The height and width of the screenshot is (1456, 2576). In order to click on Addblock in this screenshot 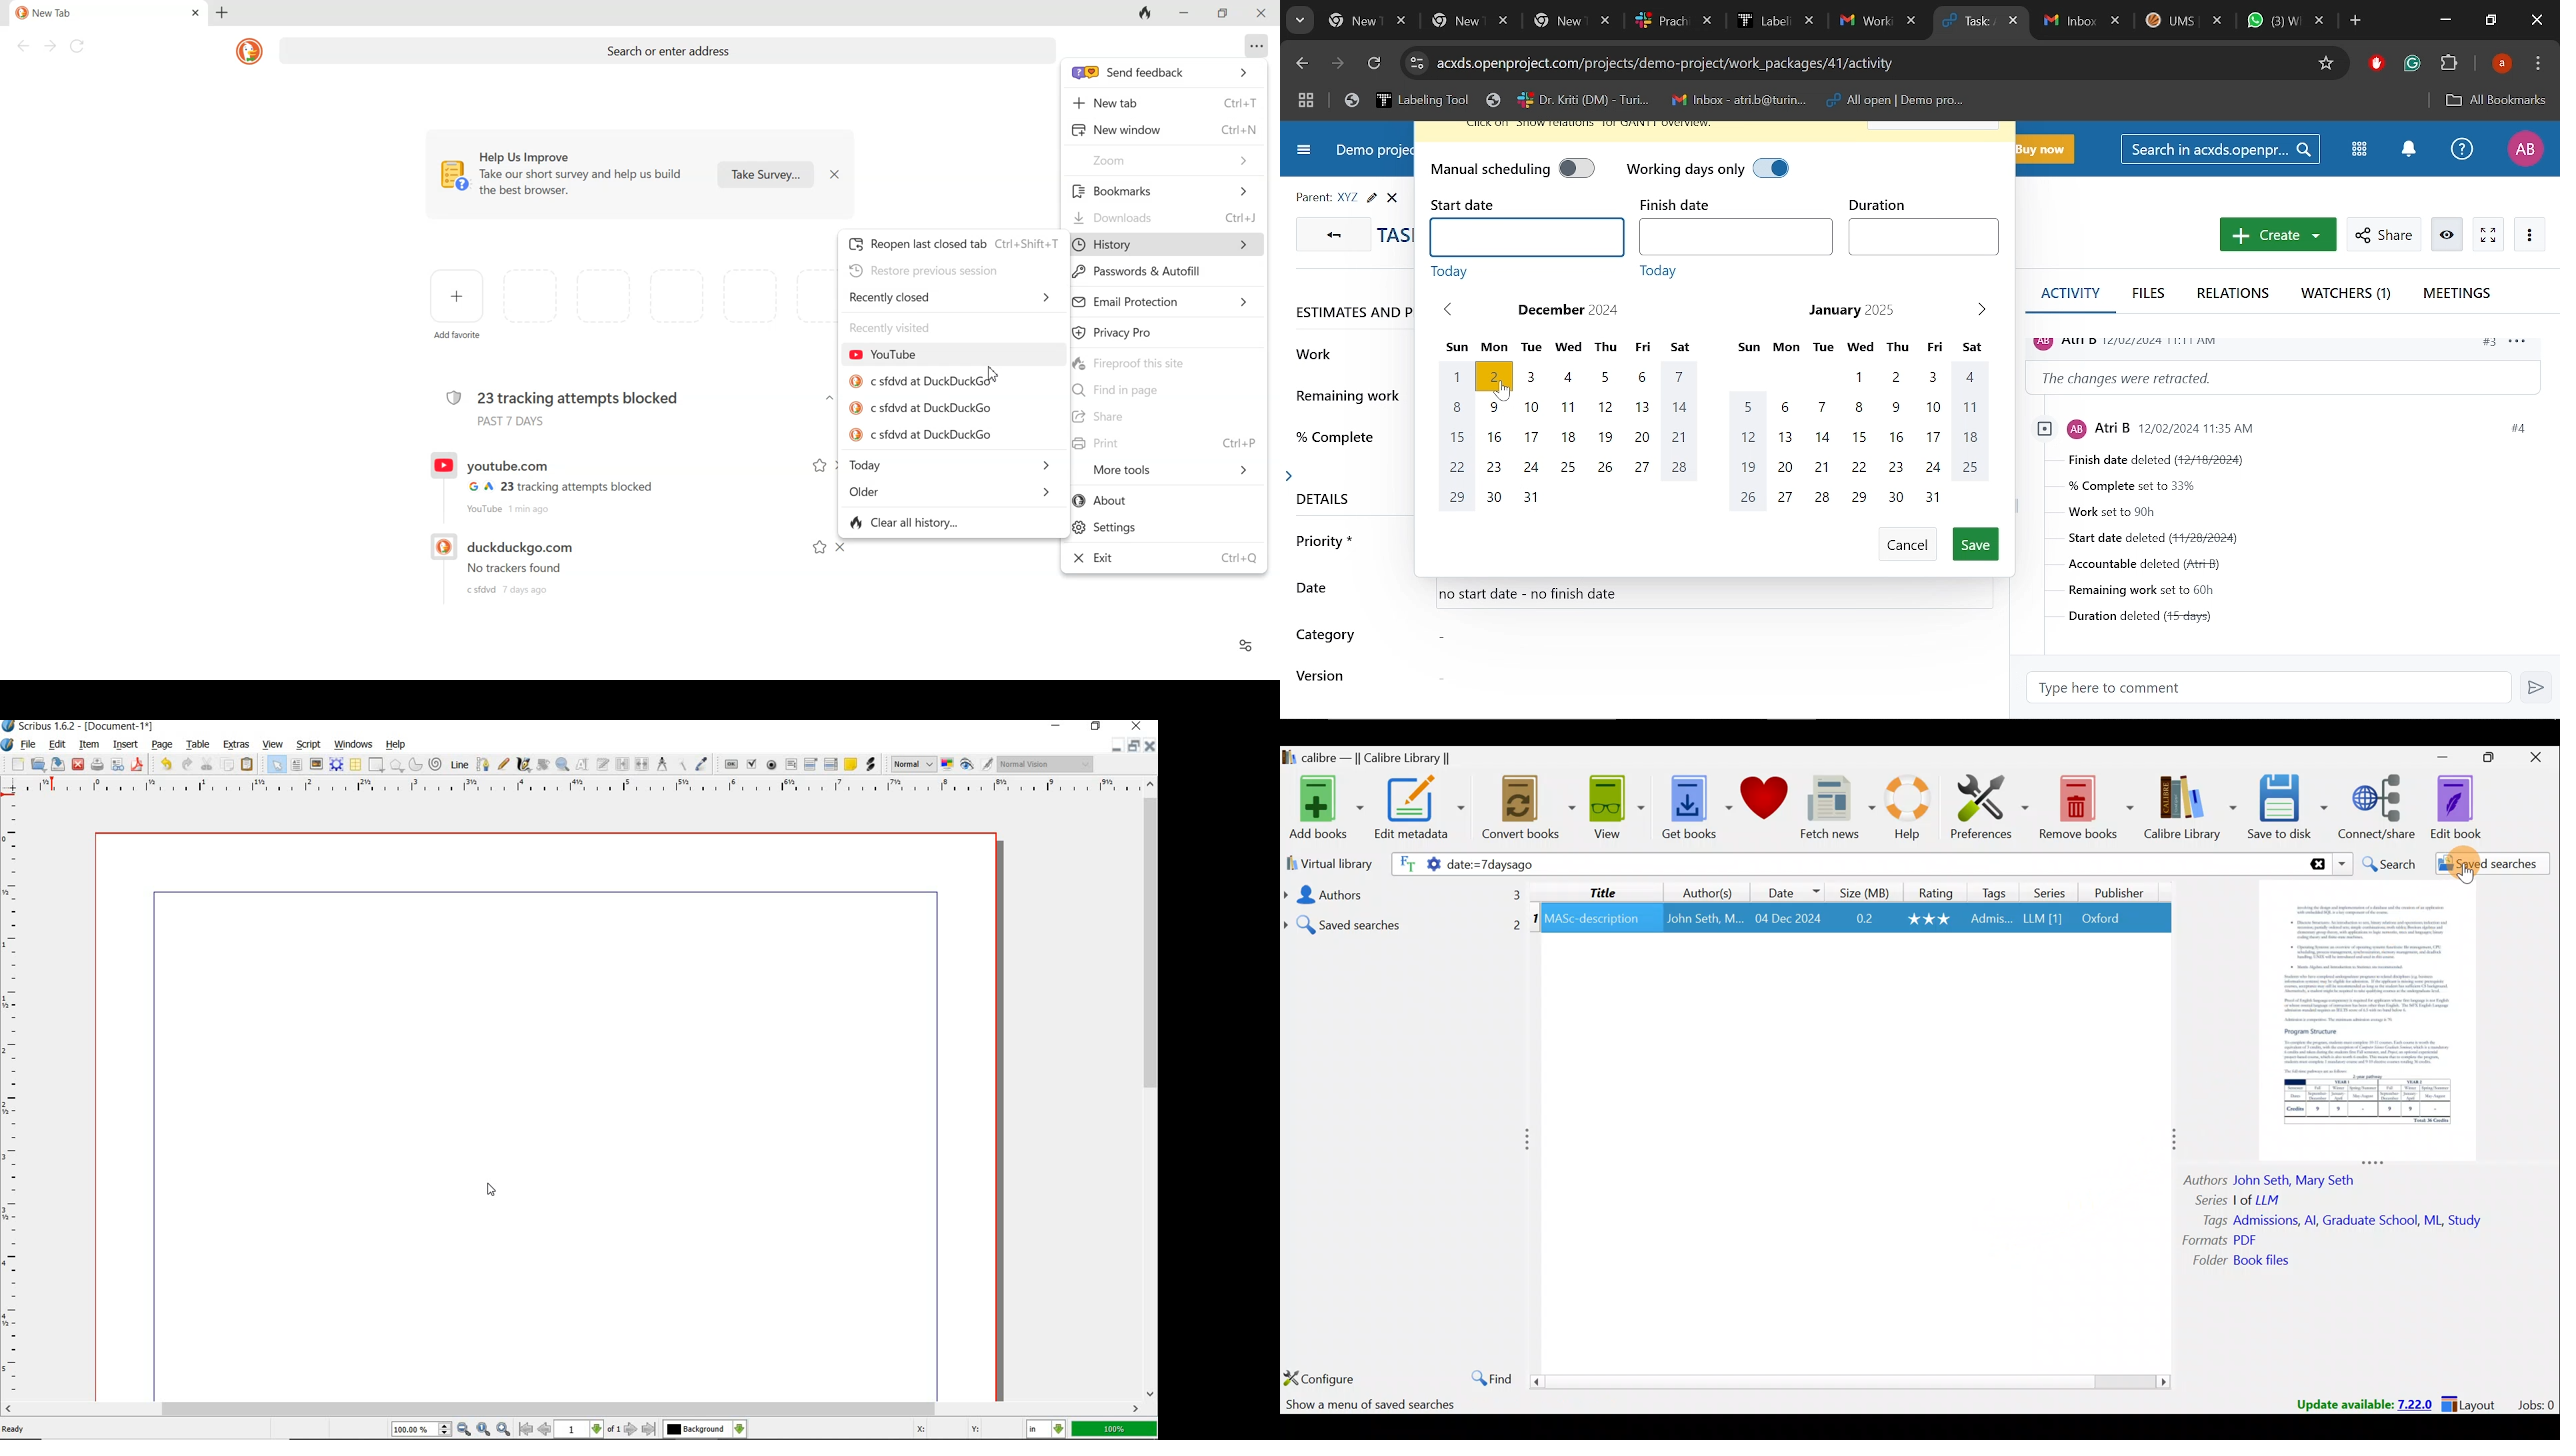, I will do `click(2376, 63)`.